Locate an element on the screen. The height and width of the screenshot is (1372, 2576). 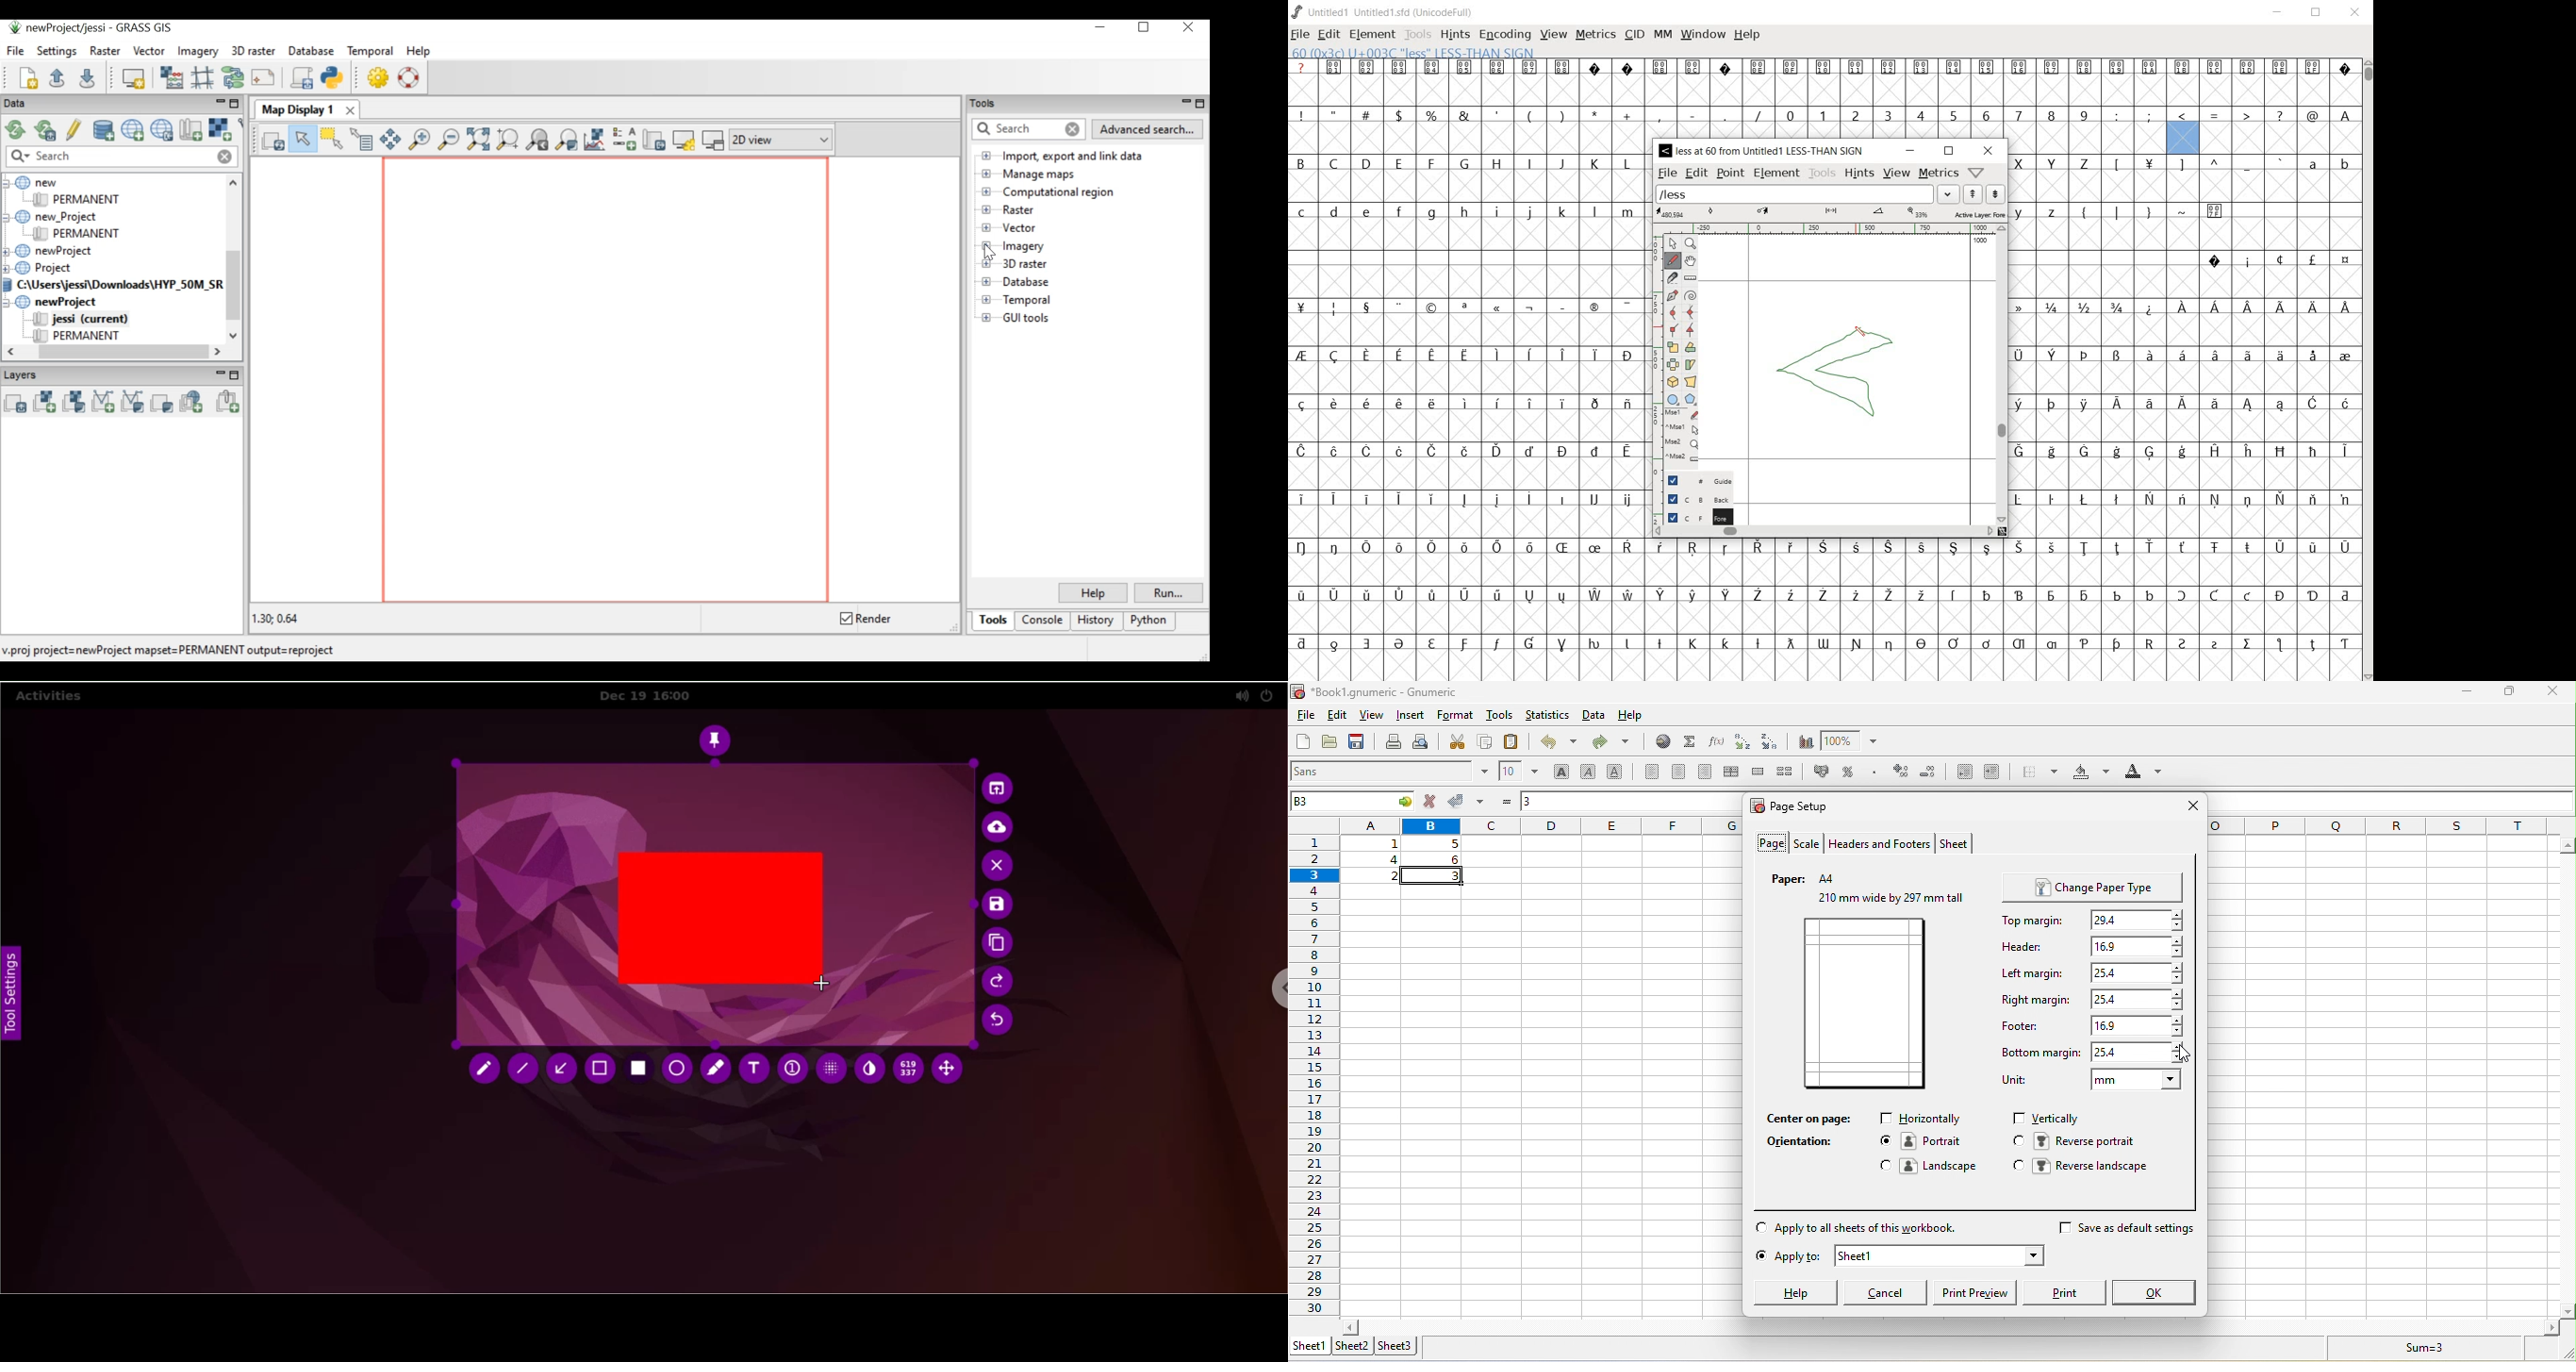
25.4 is located at coordinates (2140, 972).